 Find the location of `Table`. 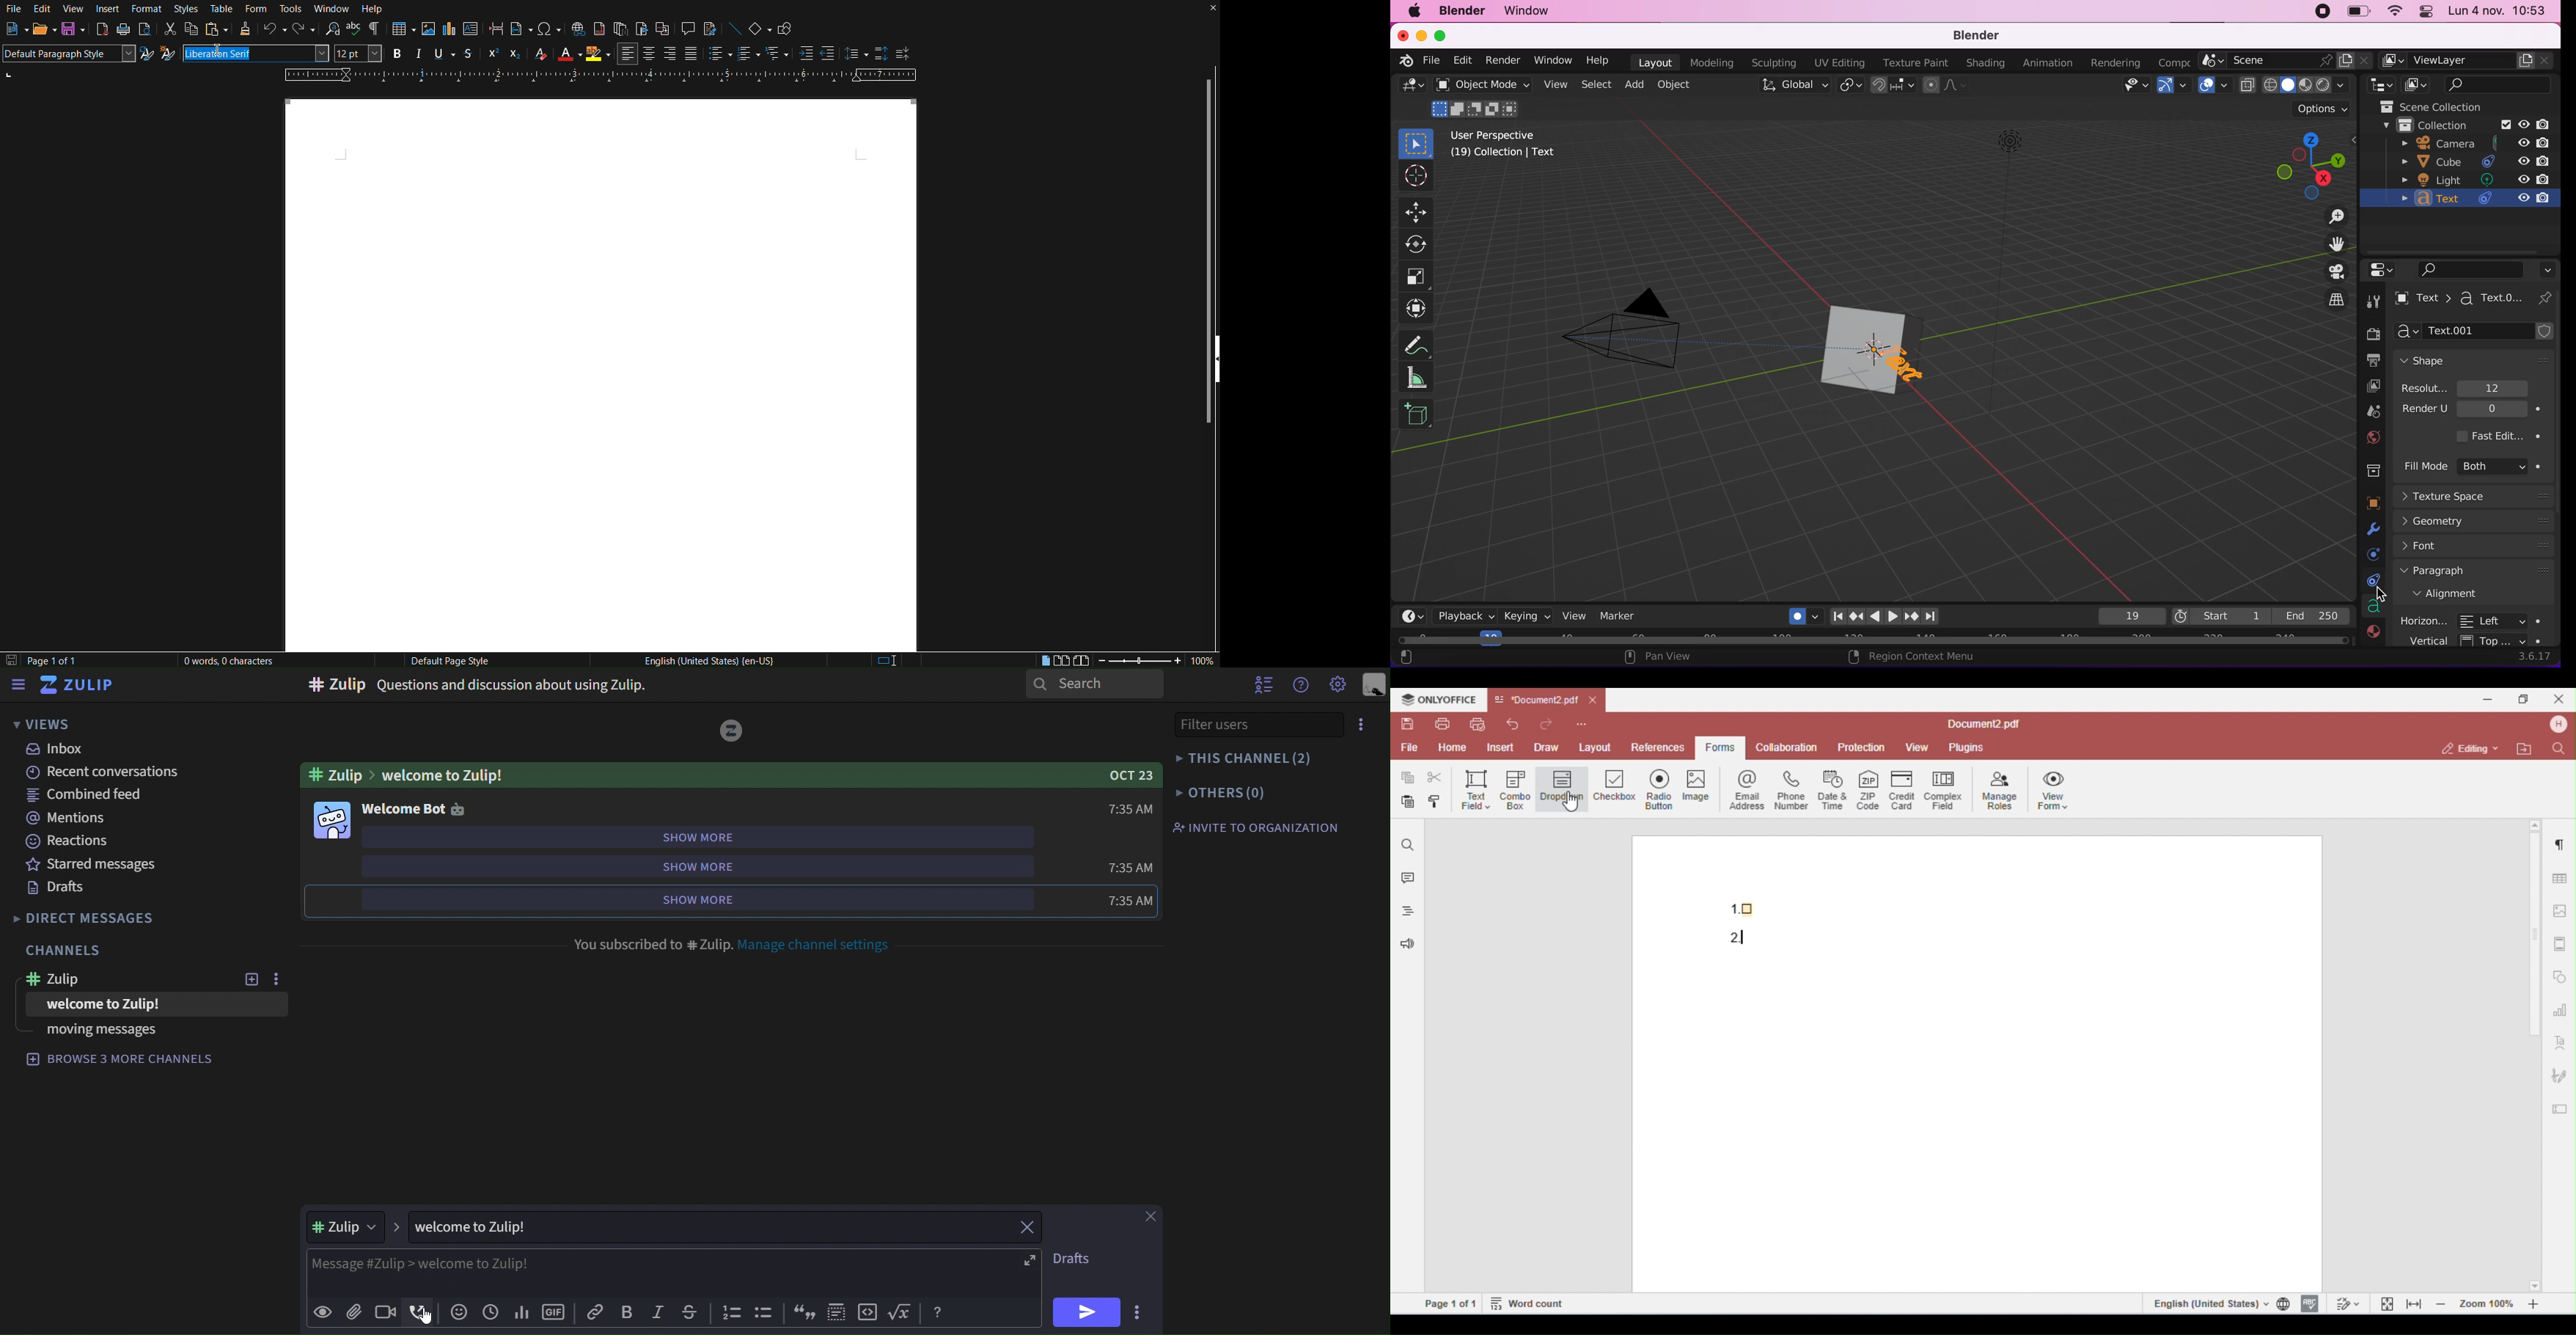

Table is located at coordinates (222, 9).